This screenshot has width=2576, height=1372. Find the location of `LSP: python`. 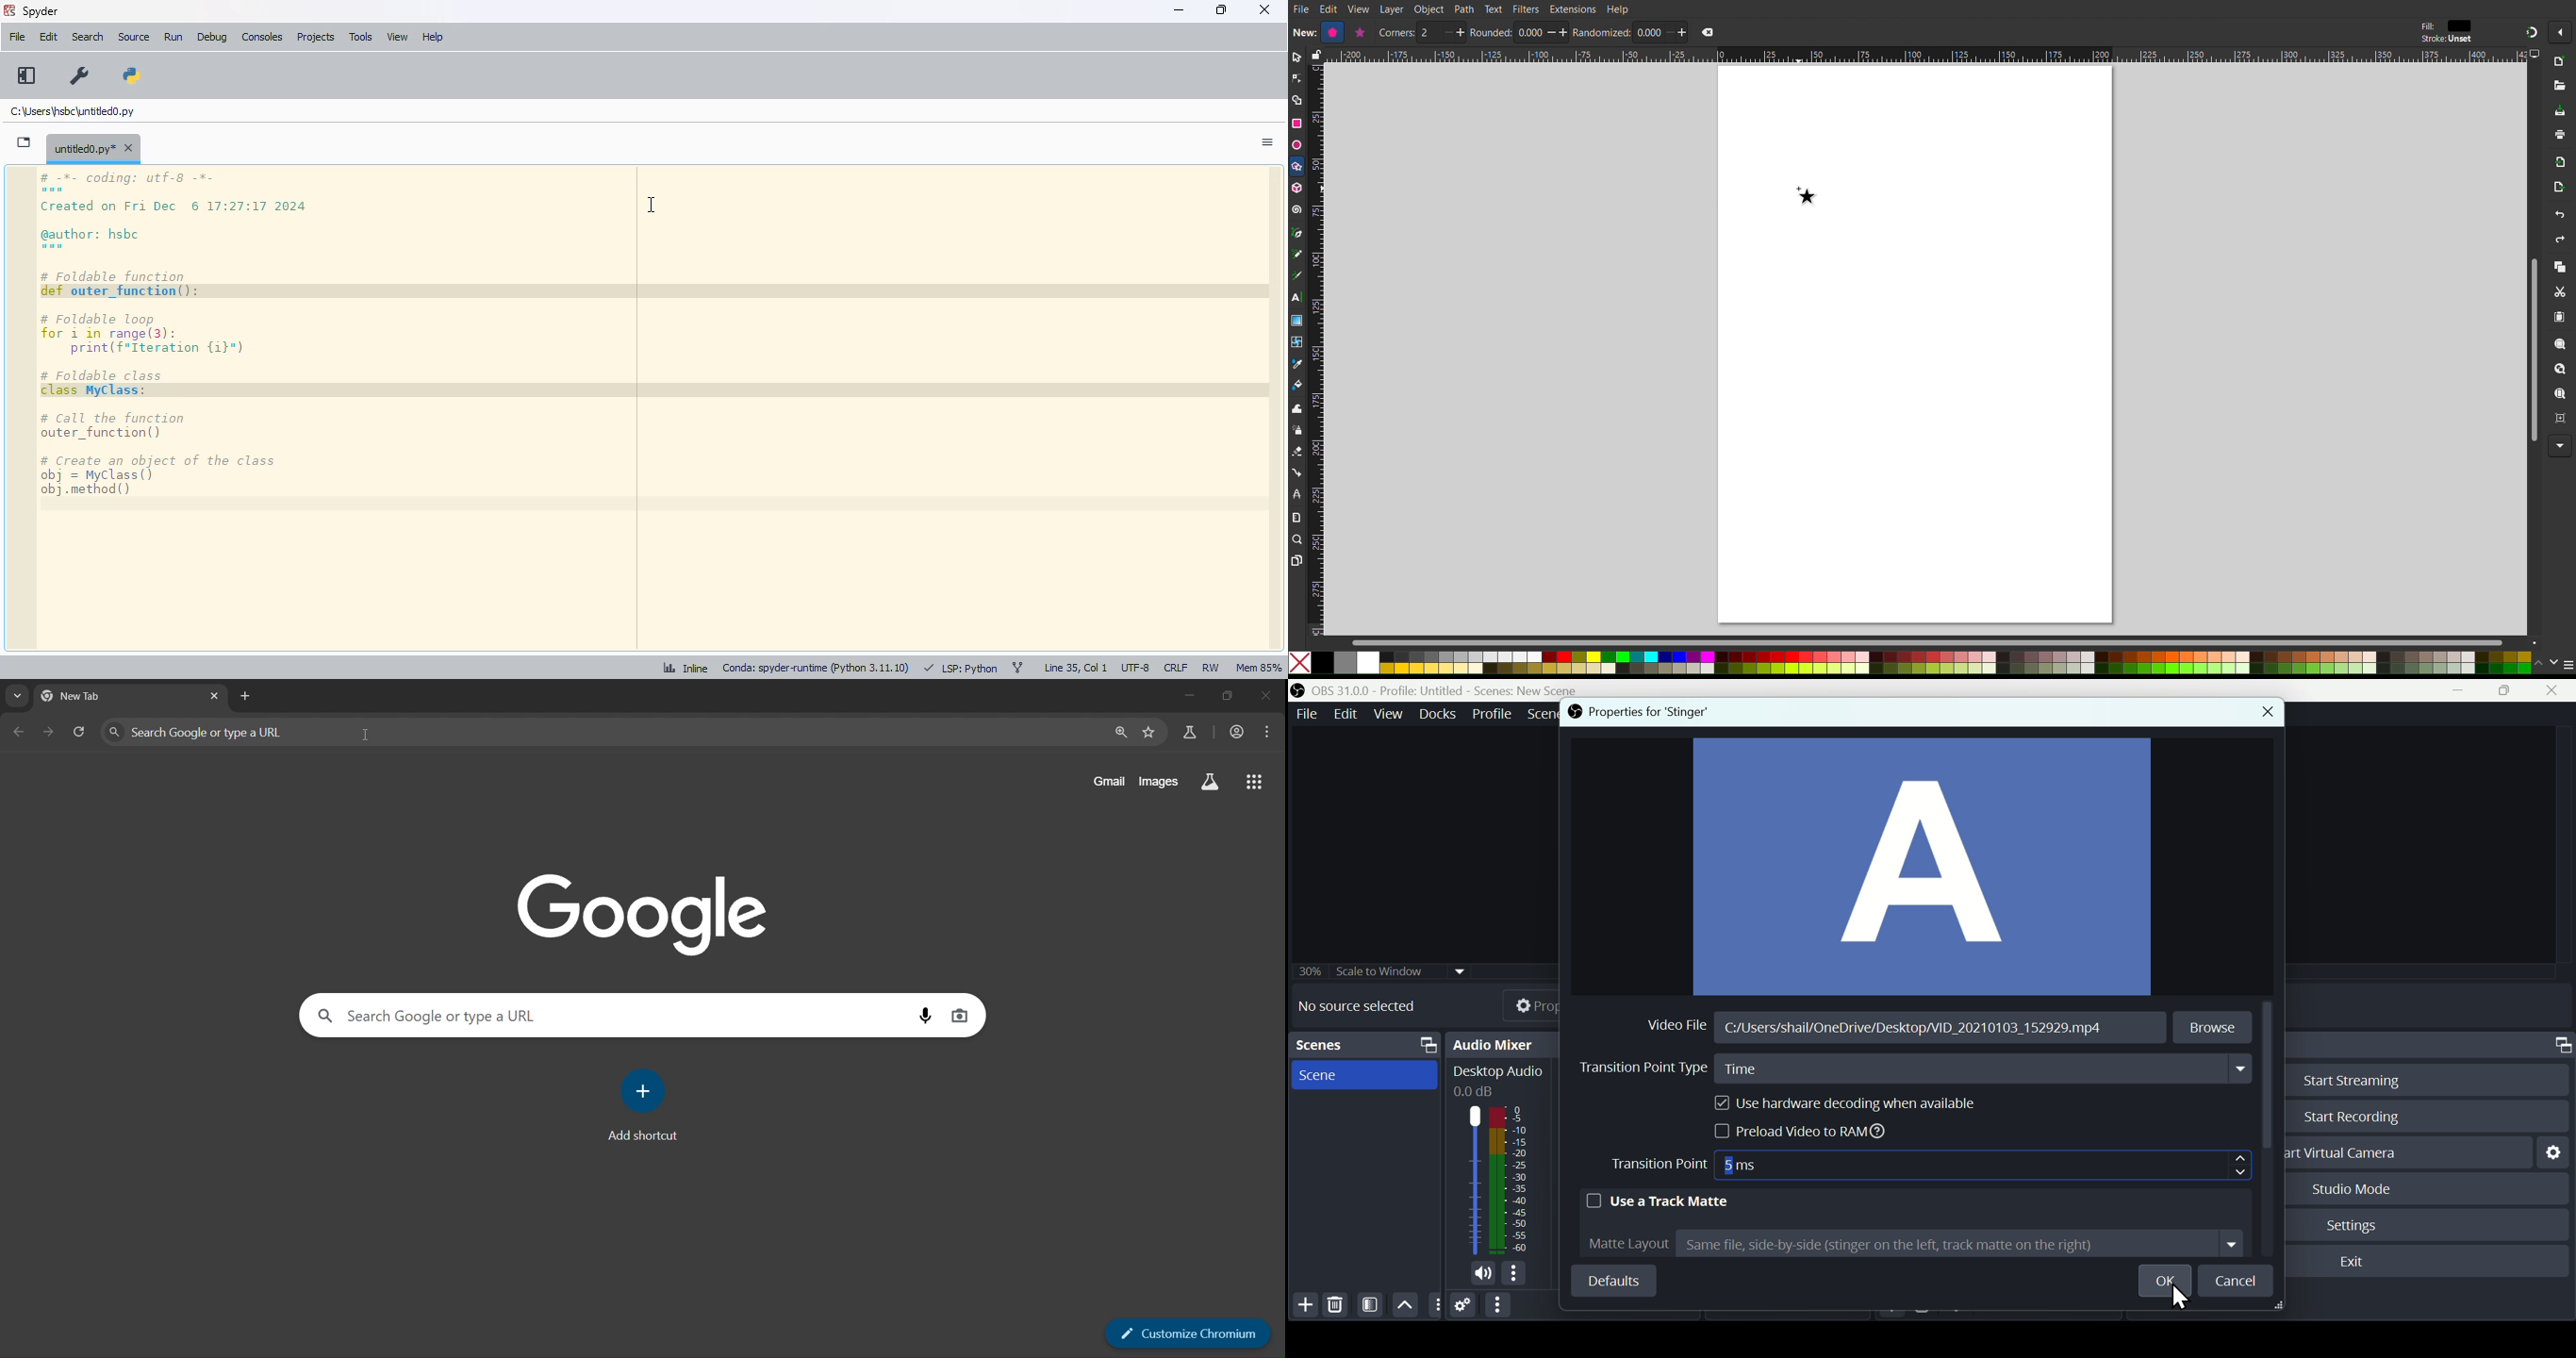

LSP: python is located at coordinates (961, 669).